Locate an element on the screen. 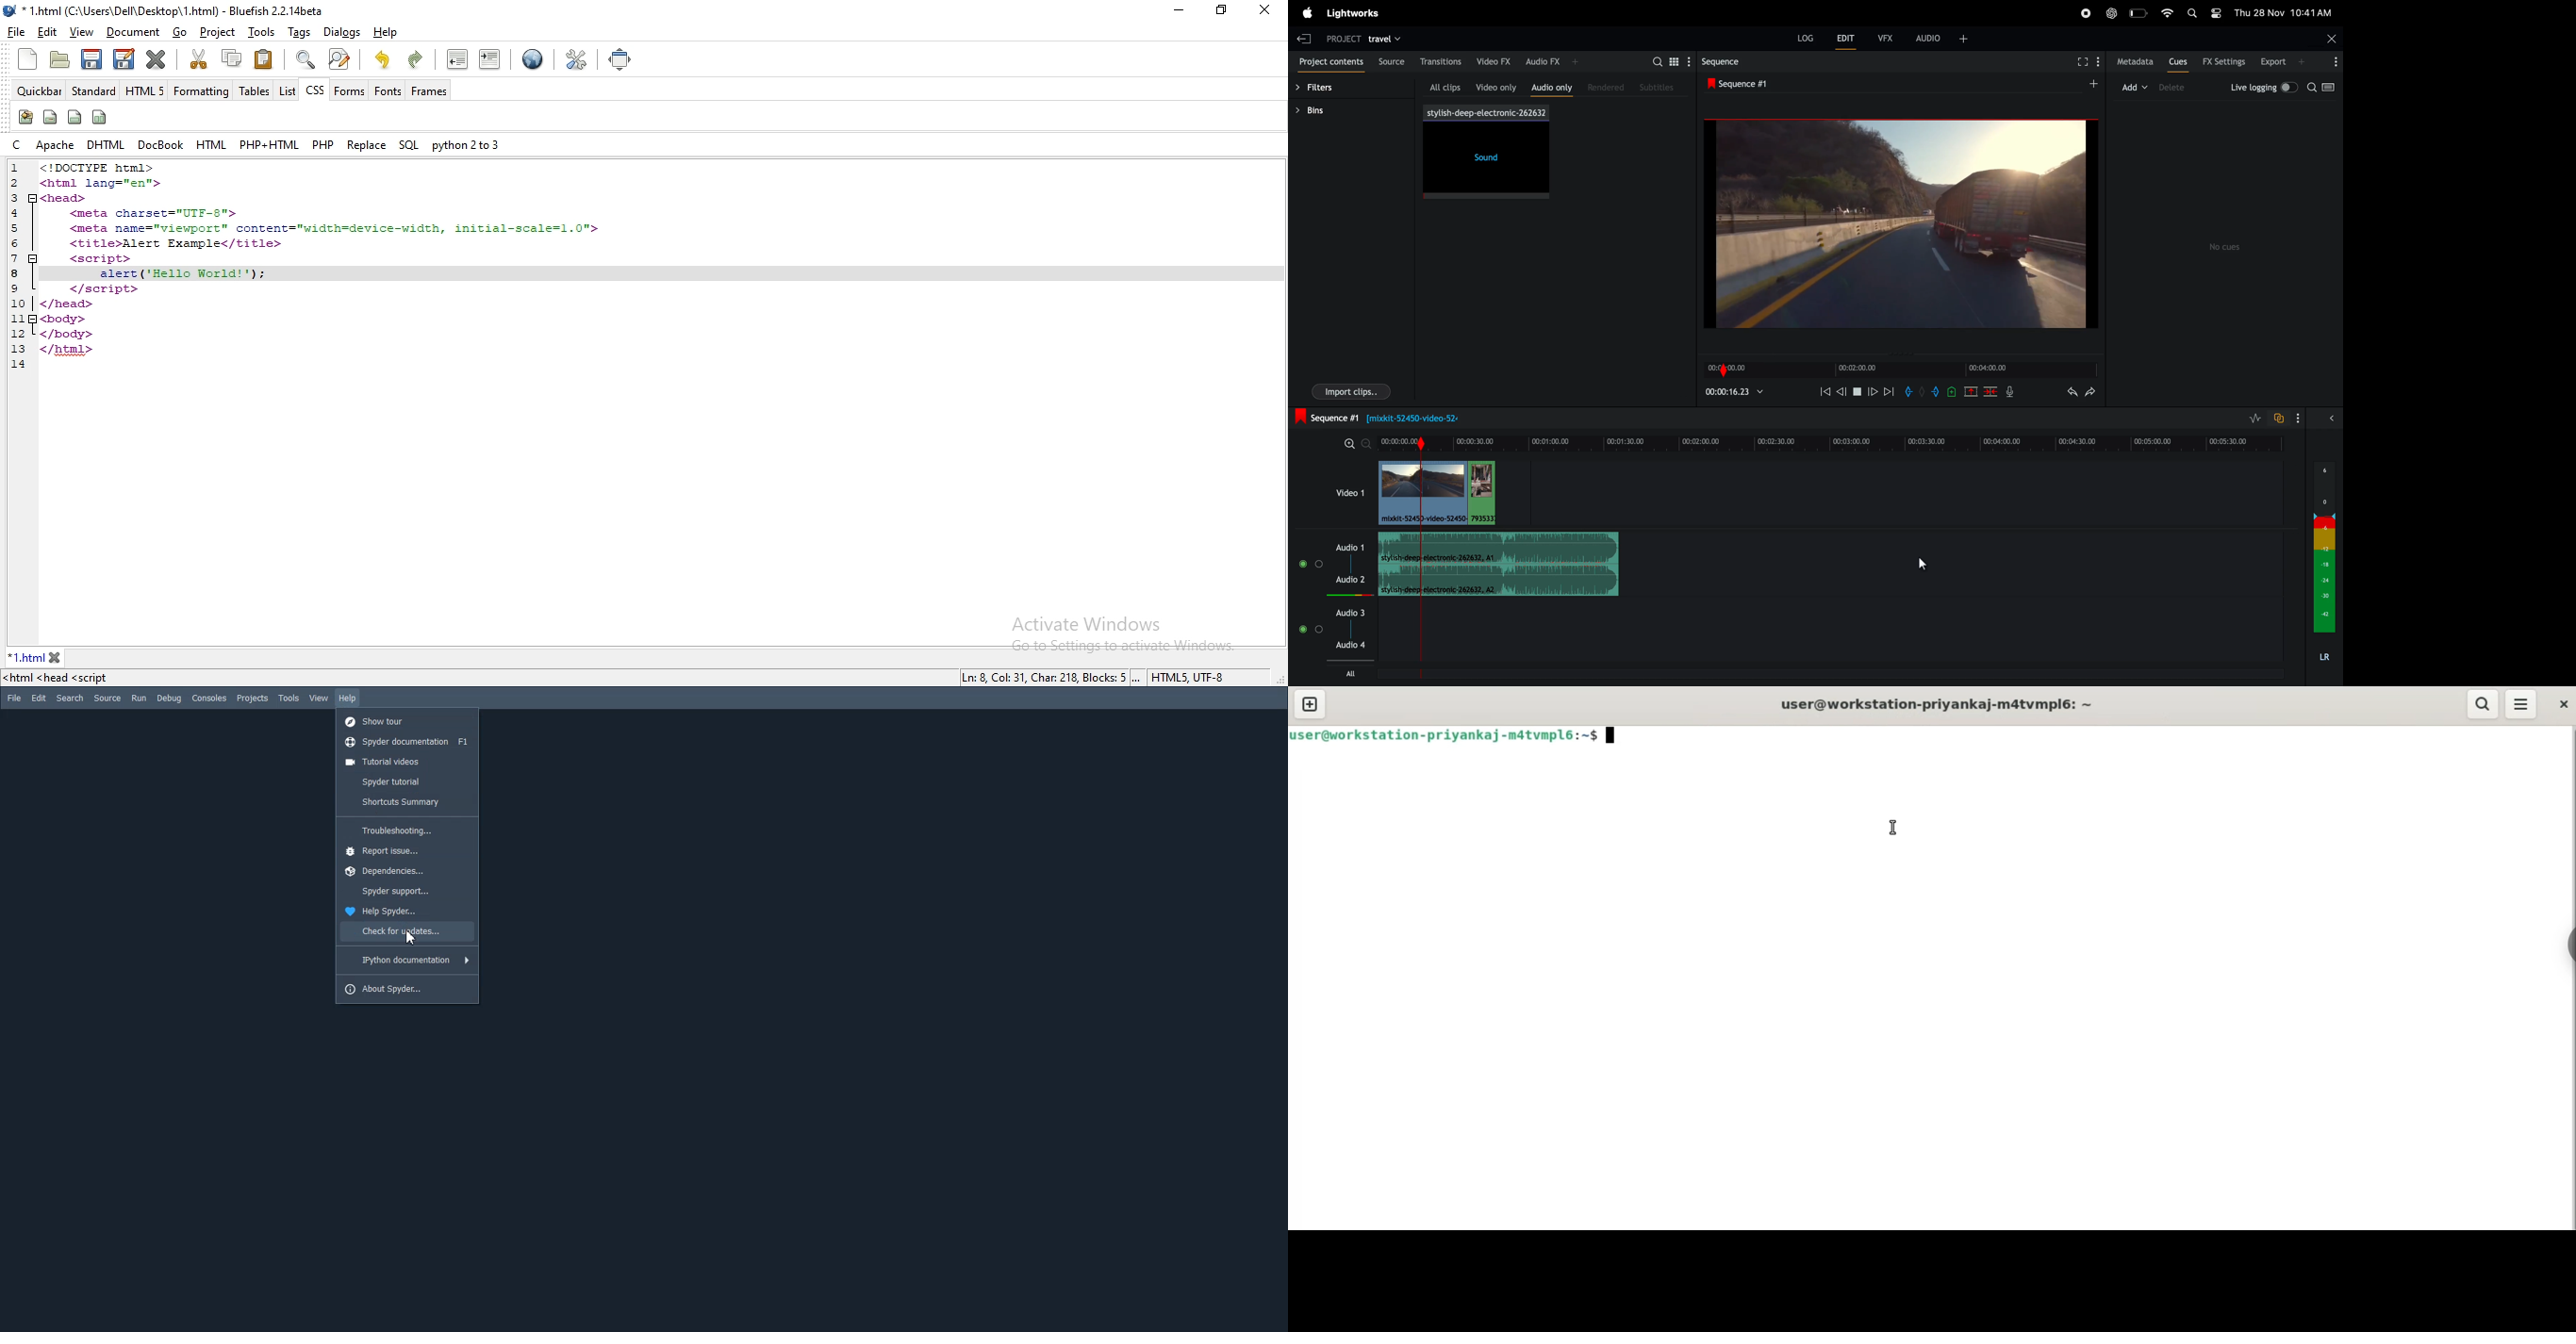 The image size is (2576, 1344). formatting is located at coordinates (199, 90).